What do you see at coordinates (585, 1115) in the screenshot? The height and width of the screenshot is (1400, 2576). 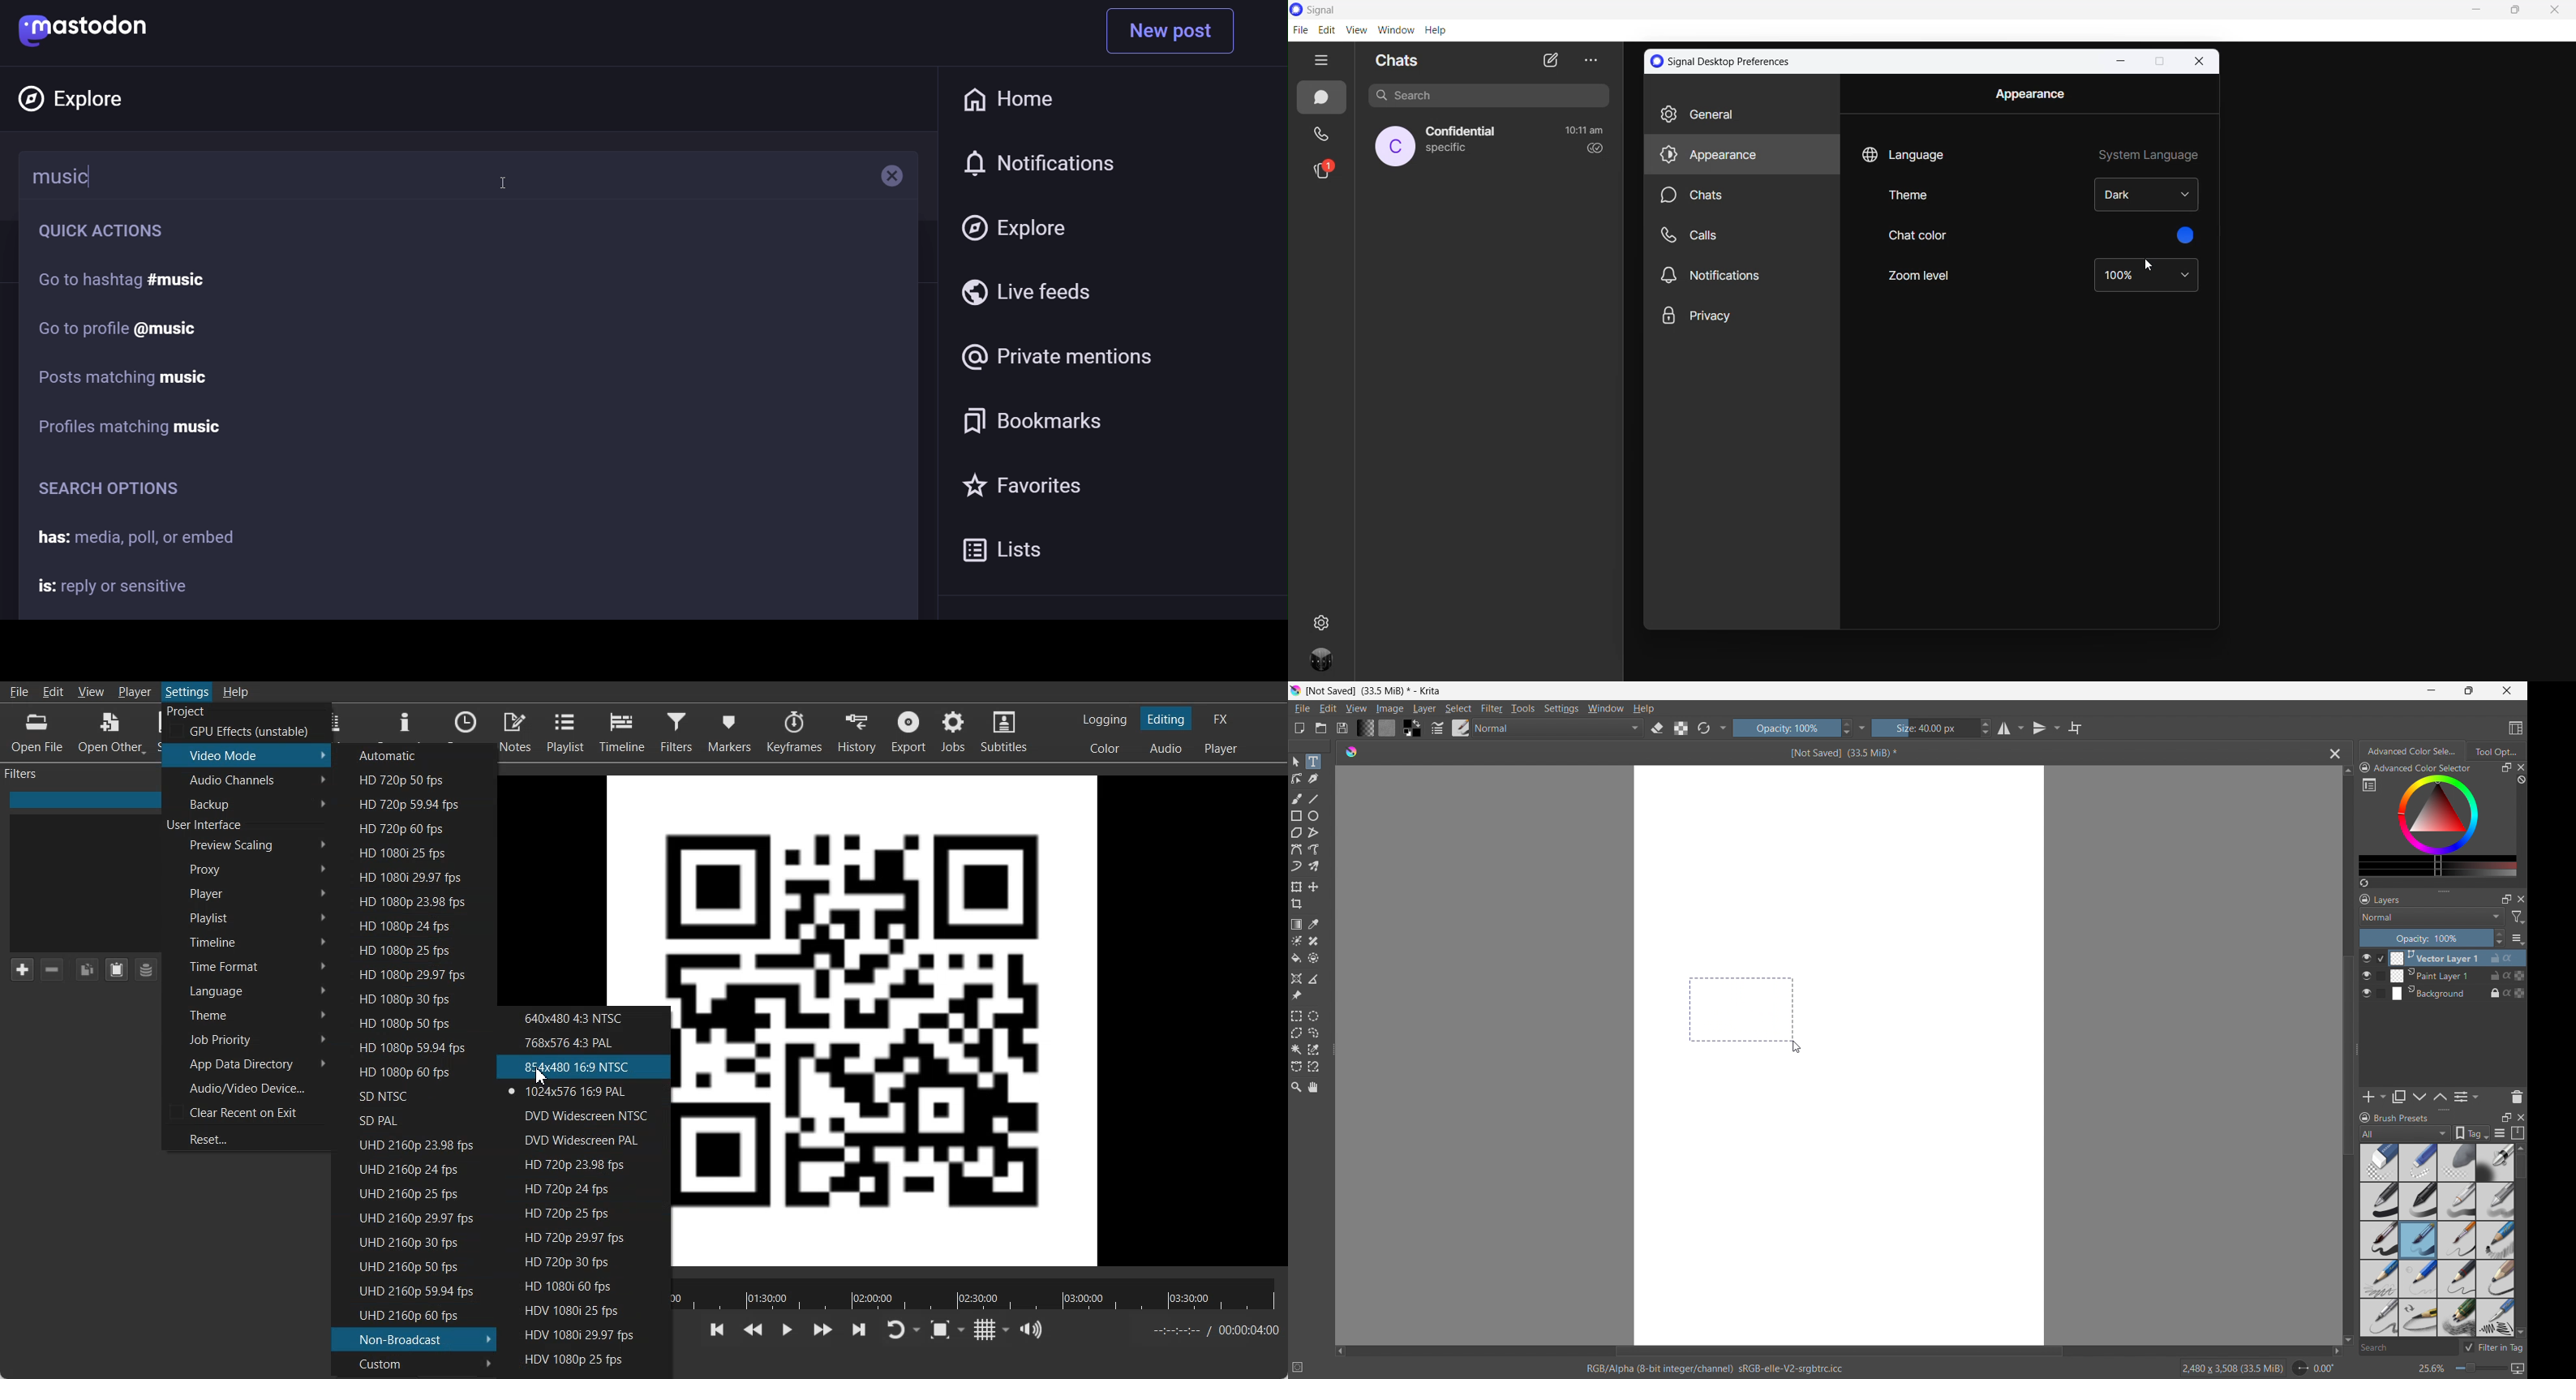 I see `DVD Widescreen NTSC` at bounding box center [585, 1115].